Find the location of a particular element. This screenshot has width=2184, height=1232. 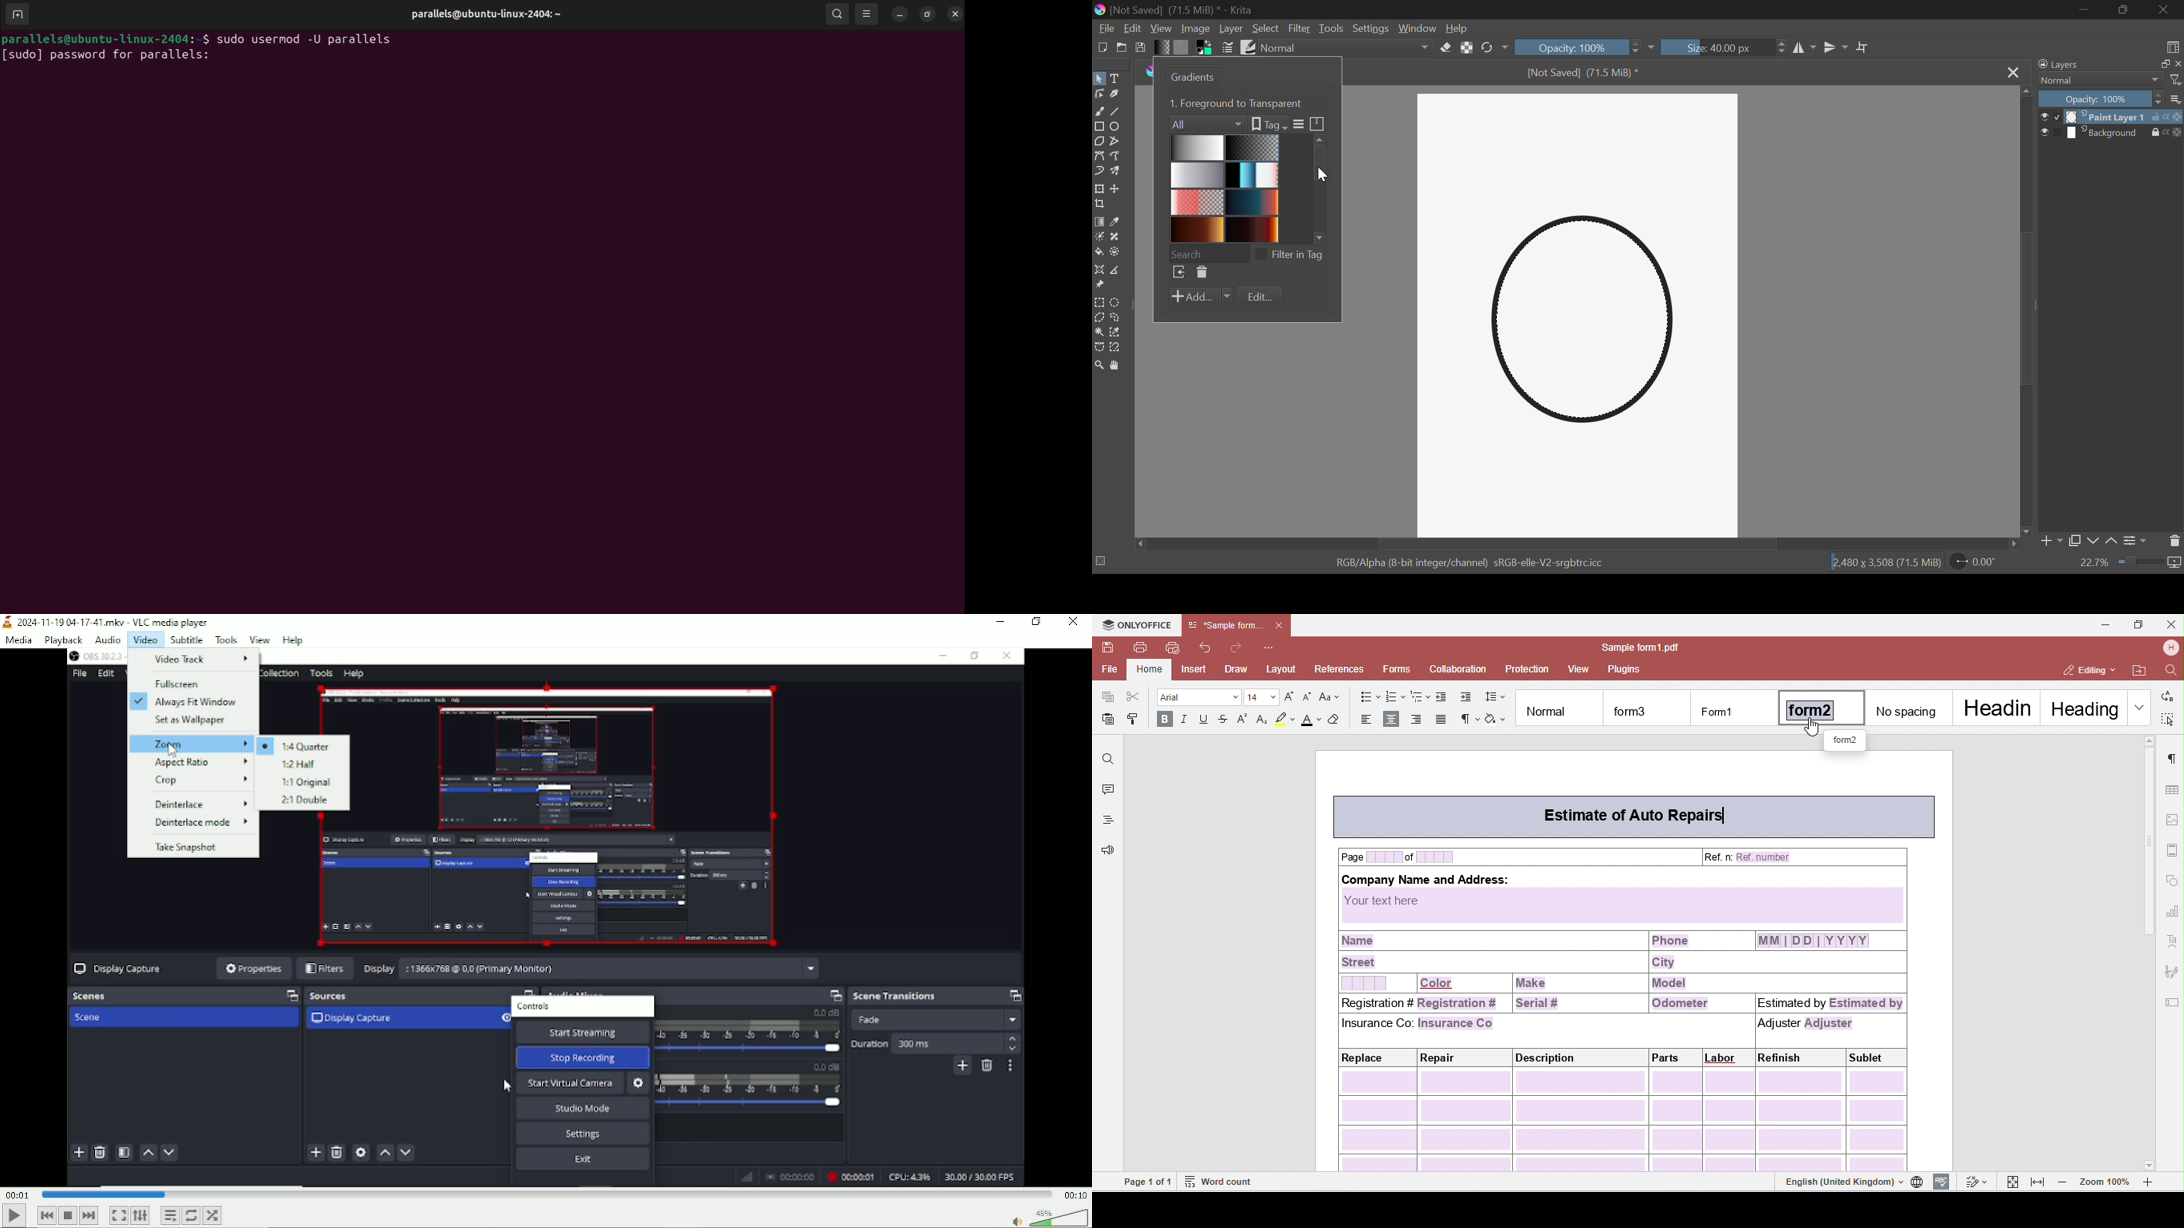

Smart Patch Tool is located at coordinates (1118, 238).